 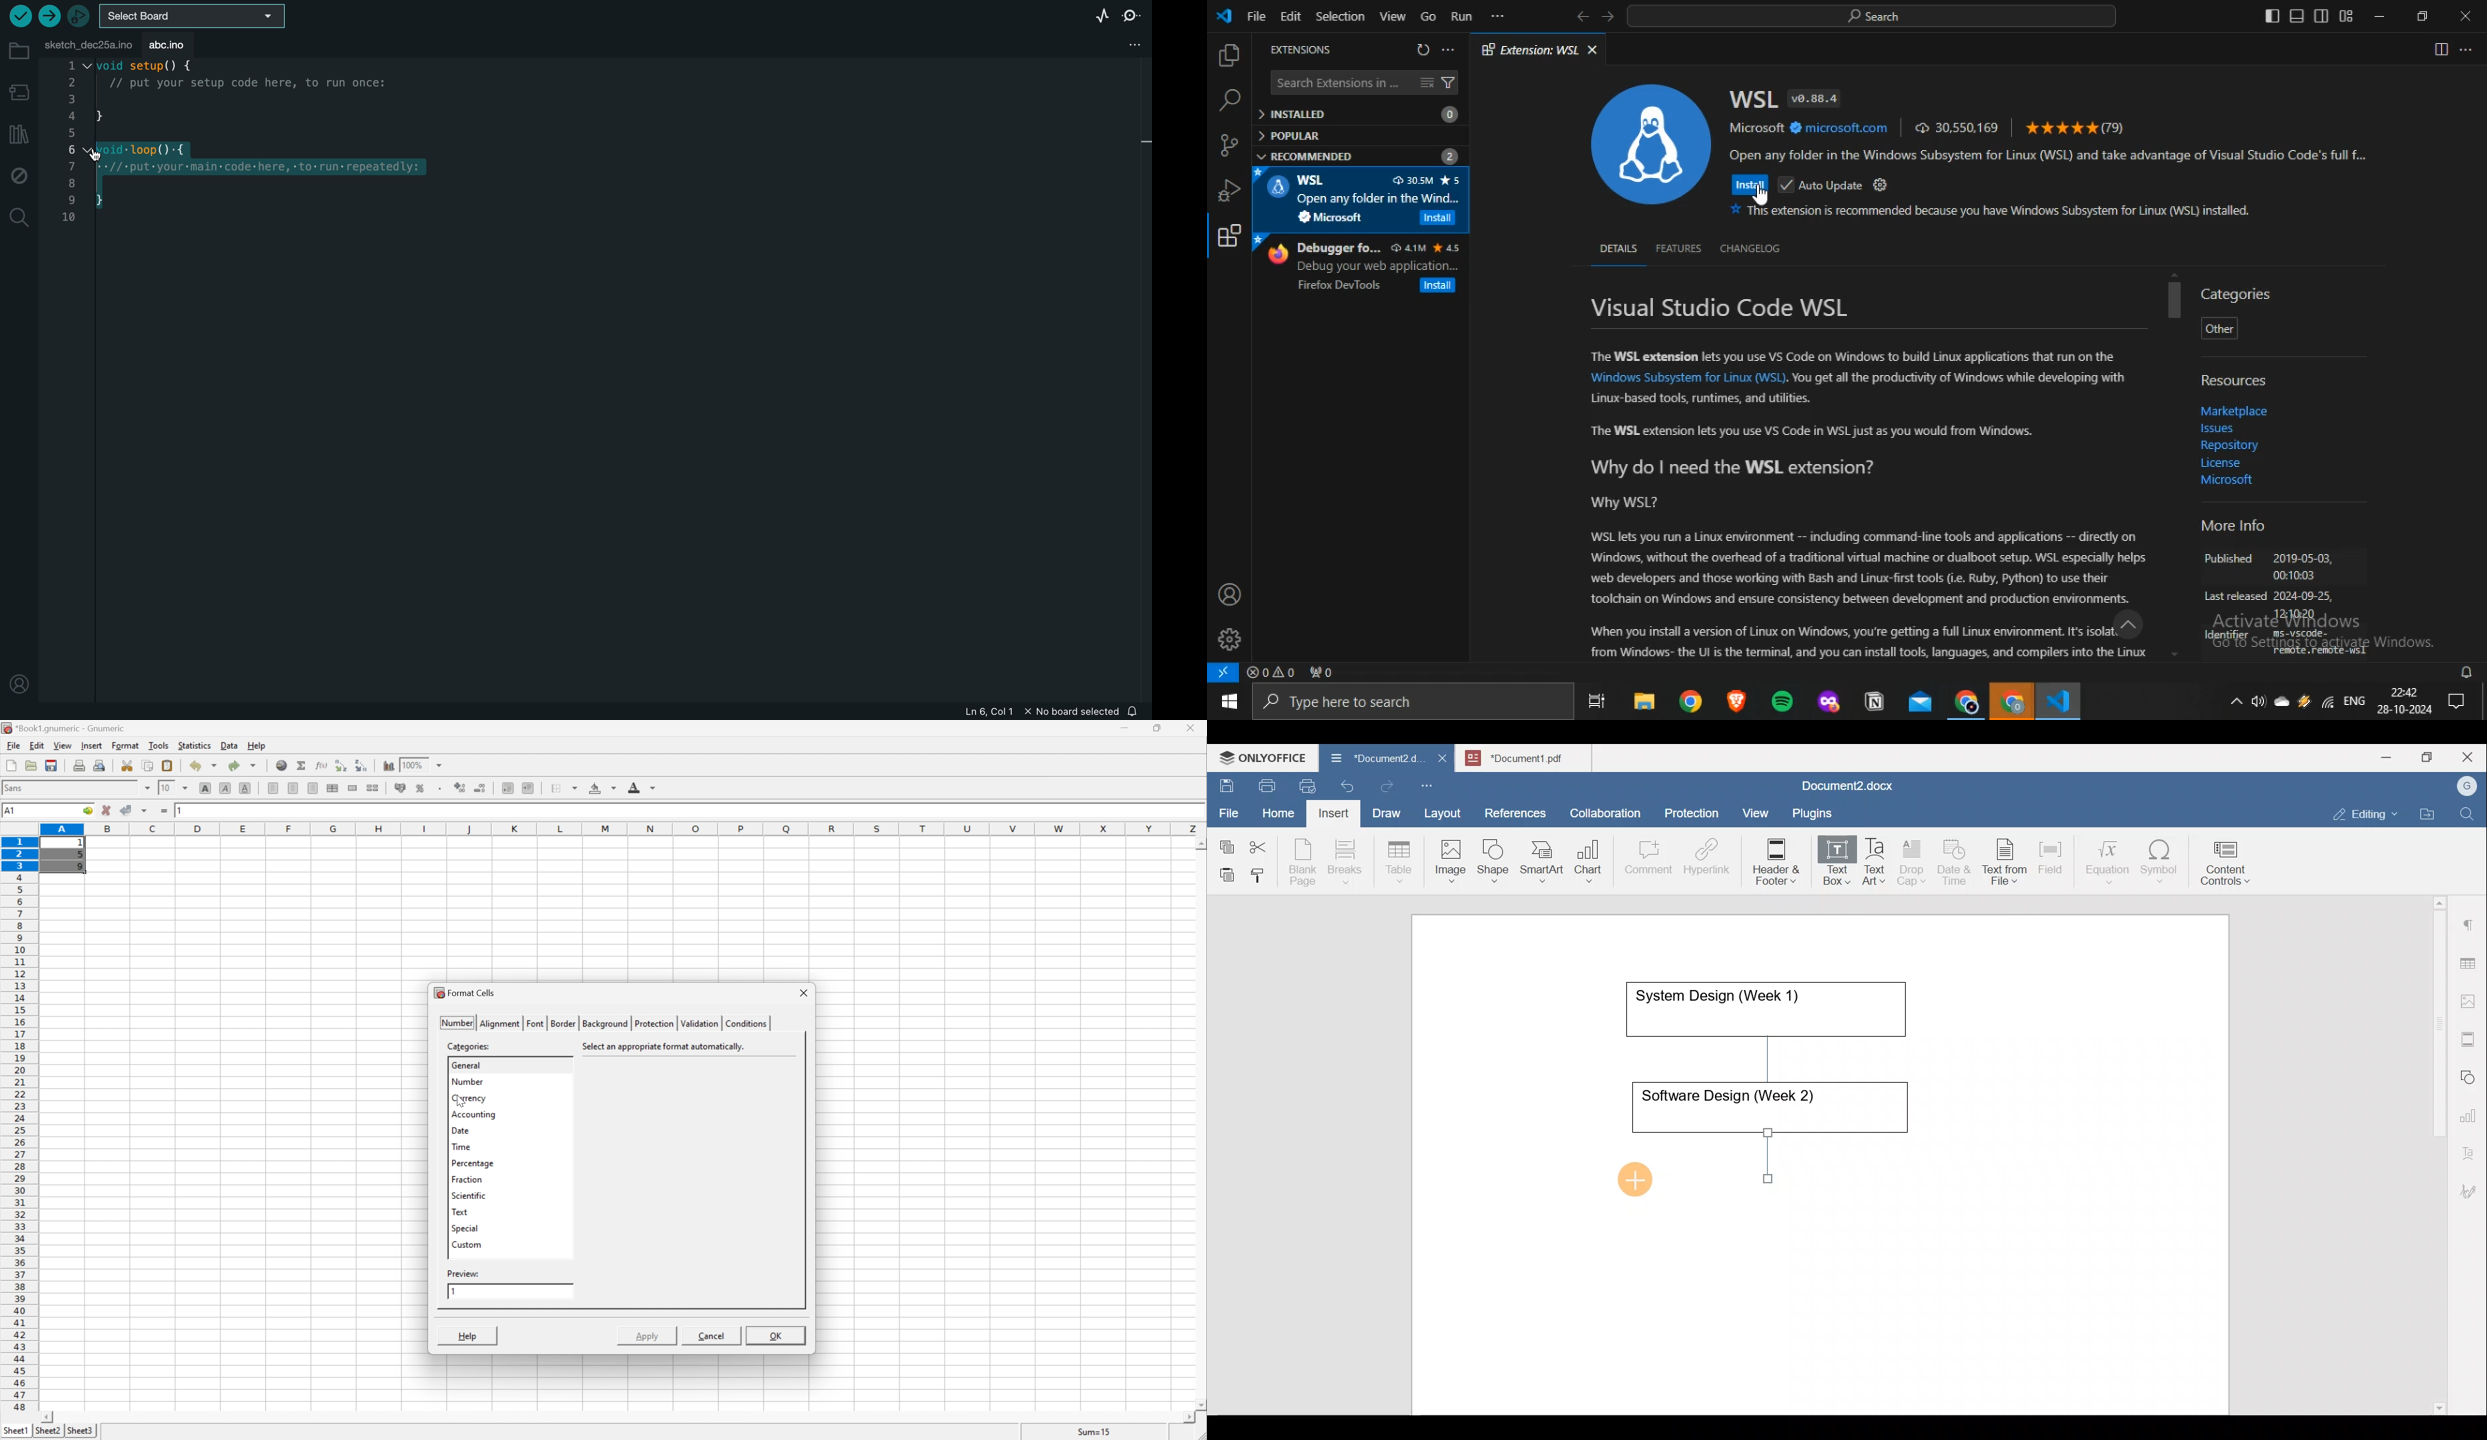 I want to click on File, so click(x=1230, y=809).